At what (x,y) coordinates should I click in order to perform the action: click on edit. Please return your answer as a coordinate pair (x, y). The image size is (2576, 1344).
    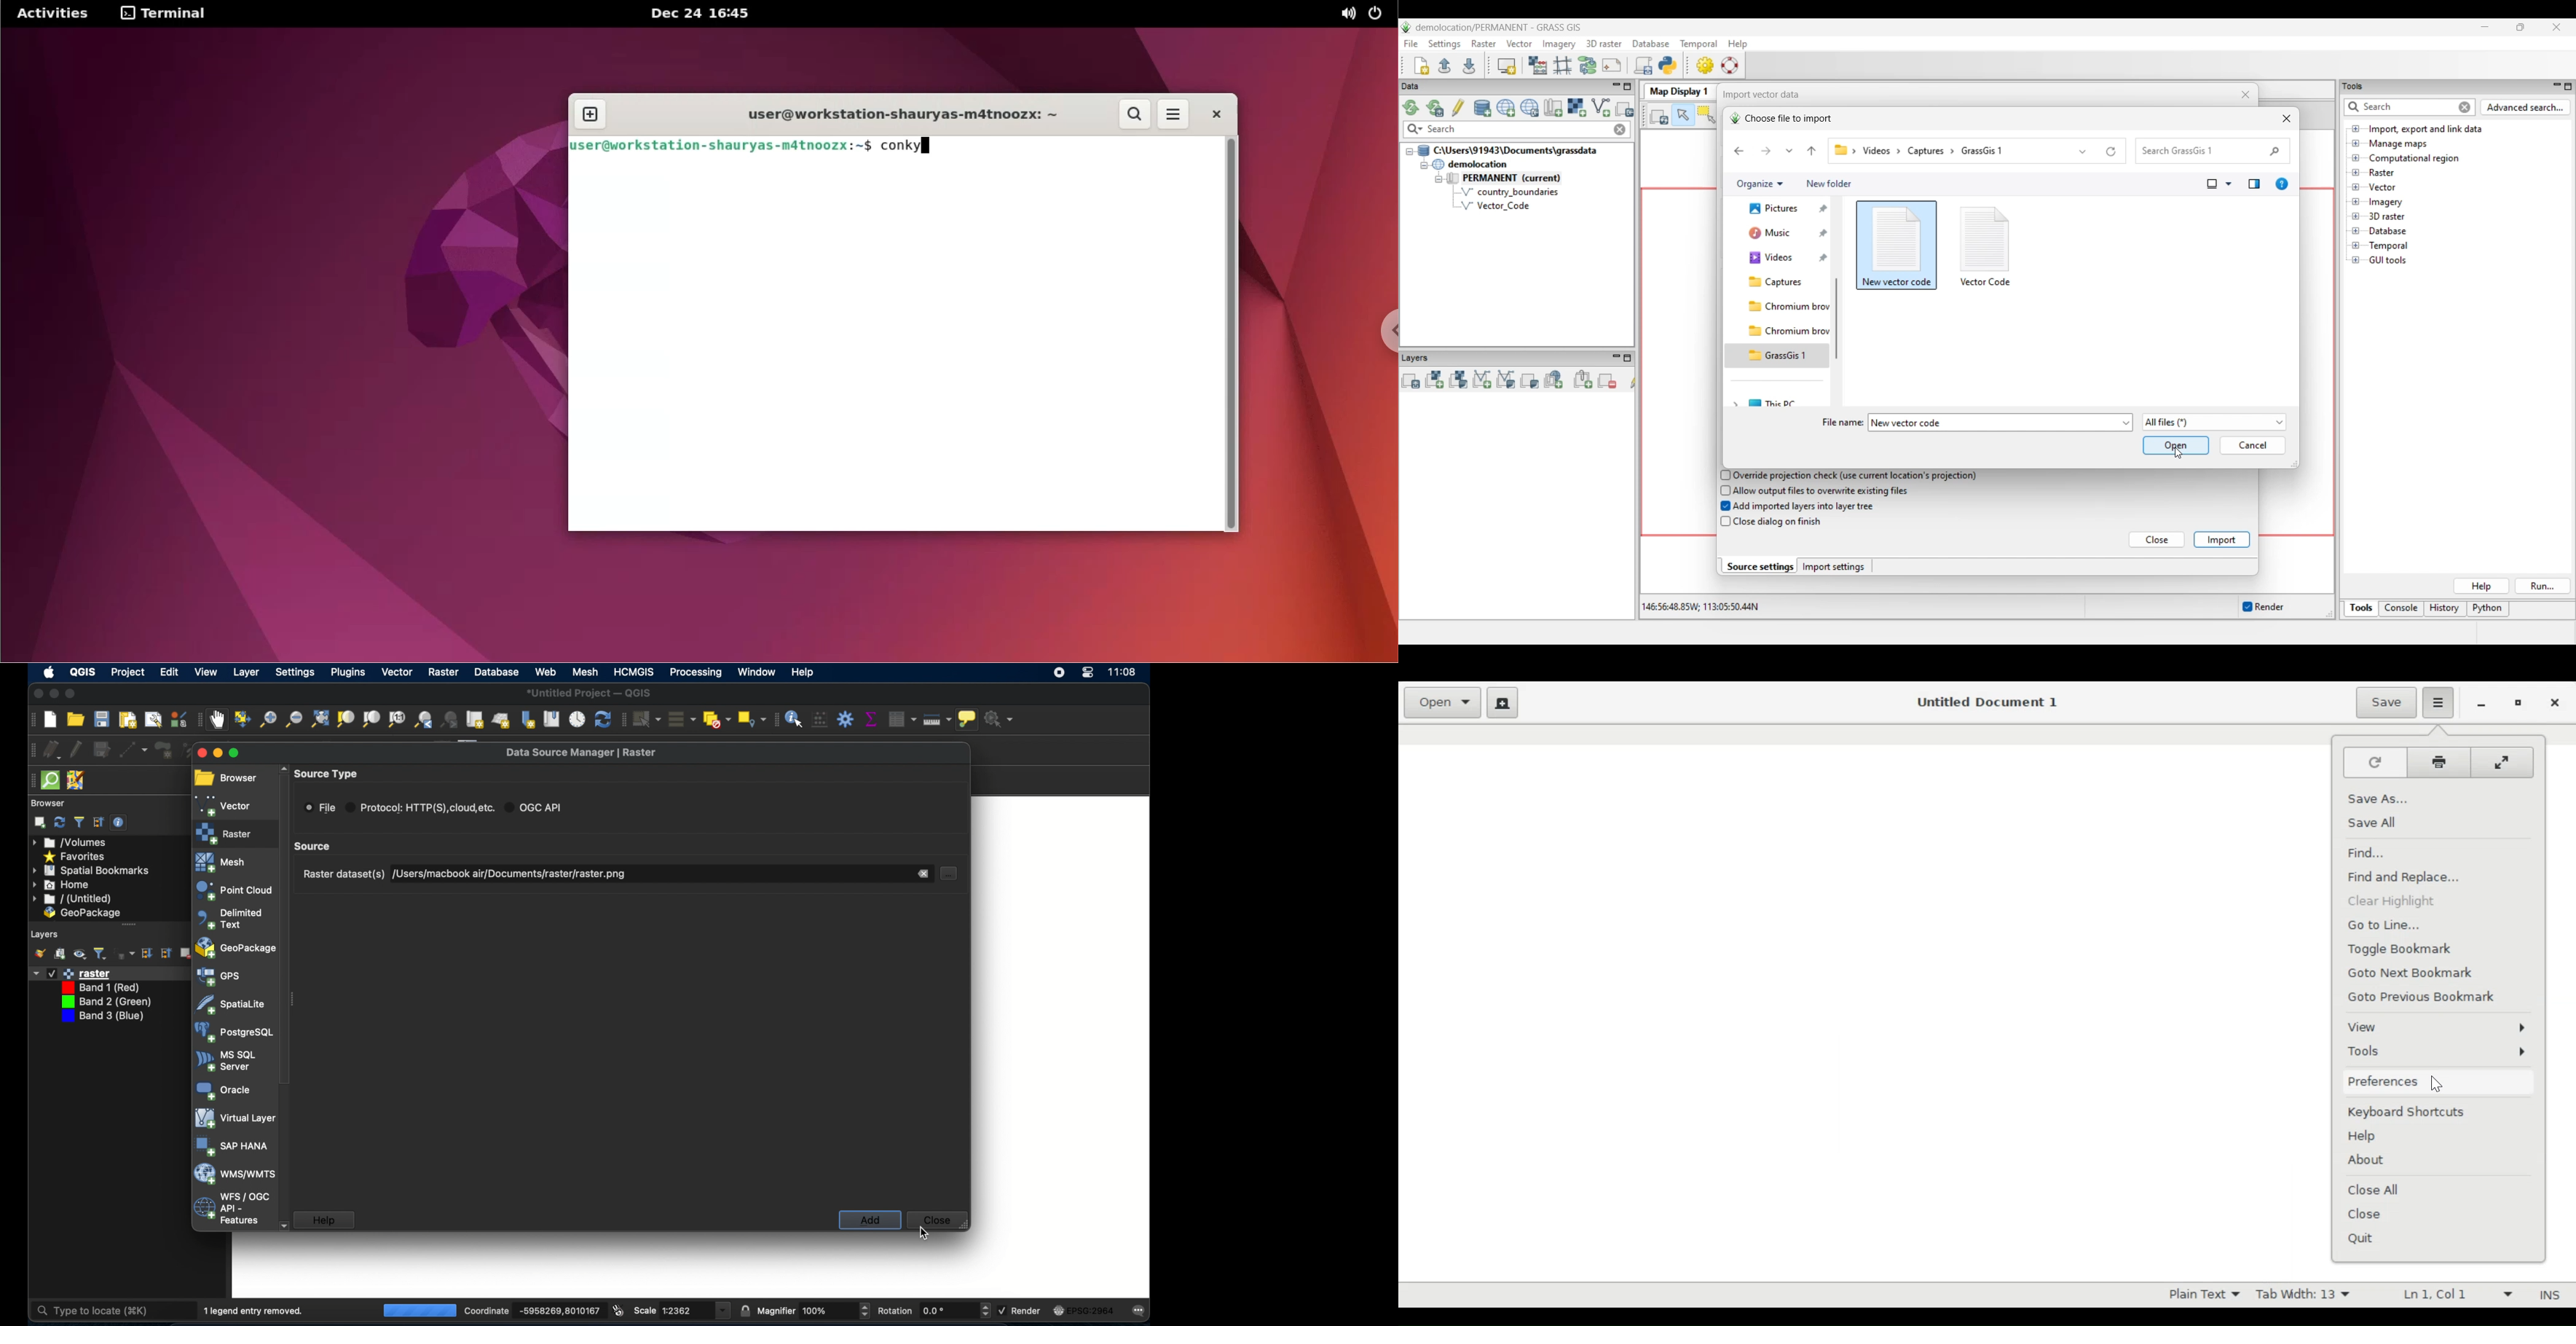
    Looking at the image, I should click on (171, 673).